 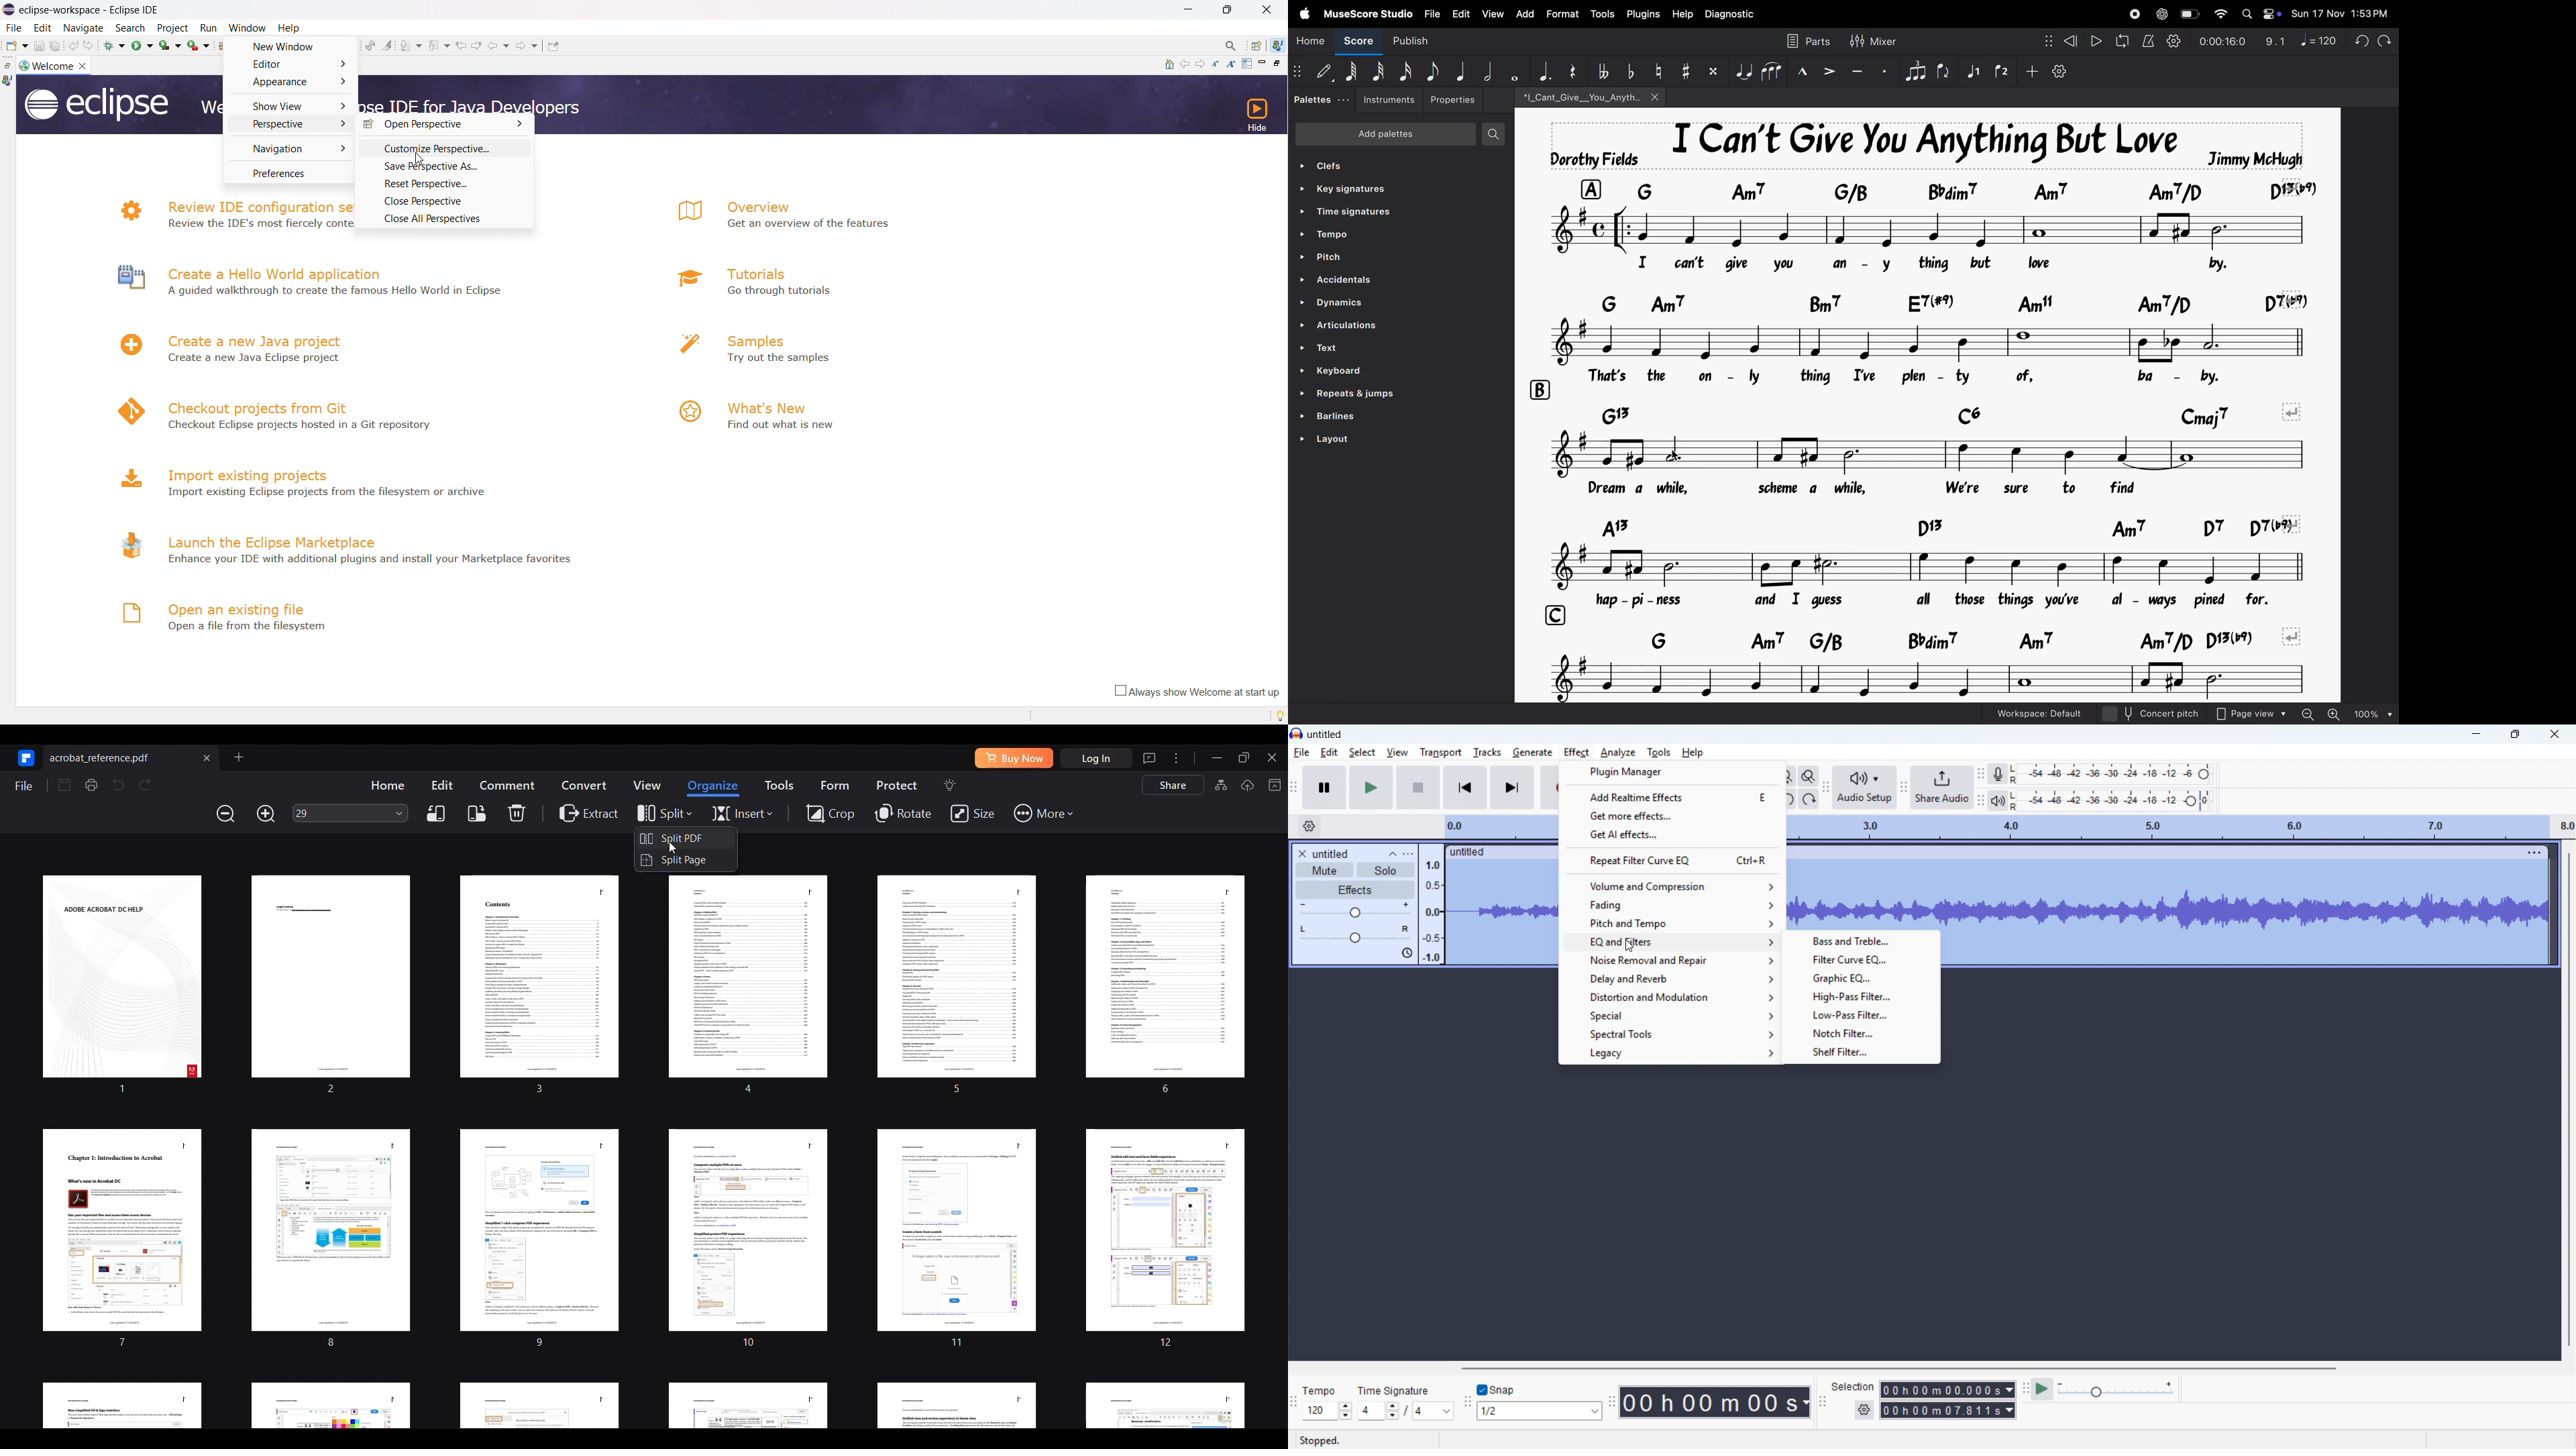 What do you see at coordinates (1949, 1411) in the screenshot?
I see `Selection end time ` at bounding box center [1949, 1411].